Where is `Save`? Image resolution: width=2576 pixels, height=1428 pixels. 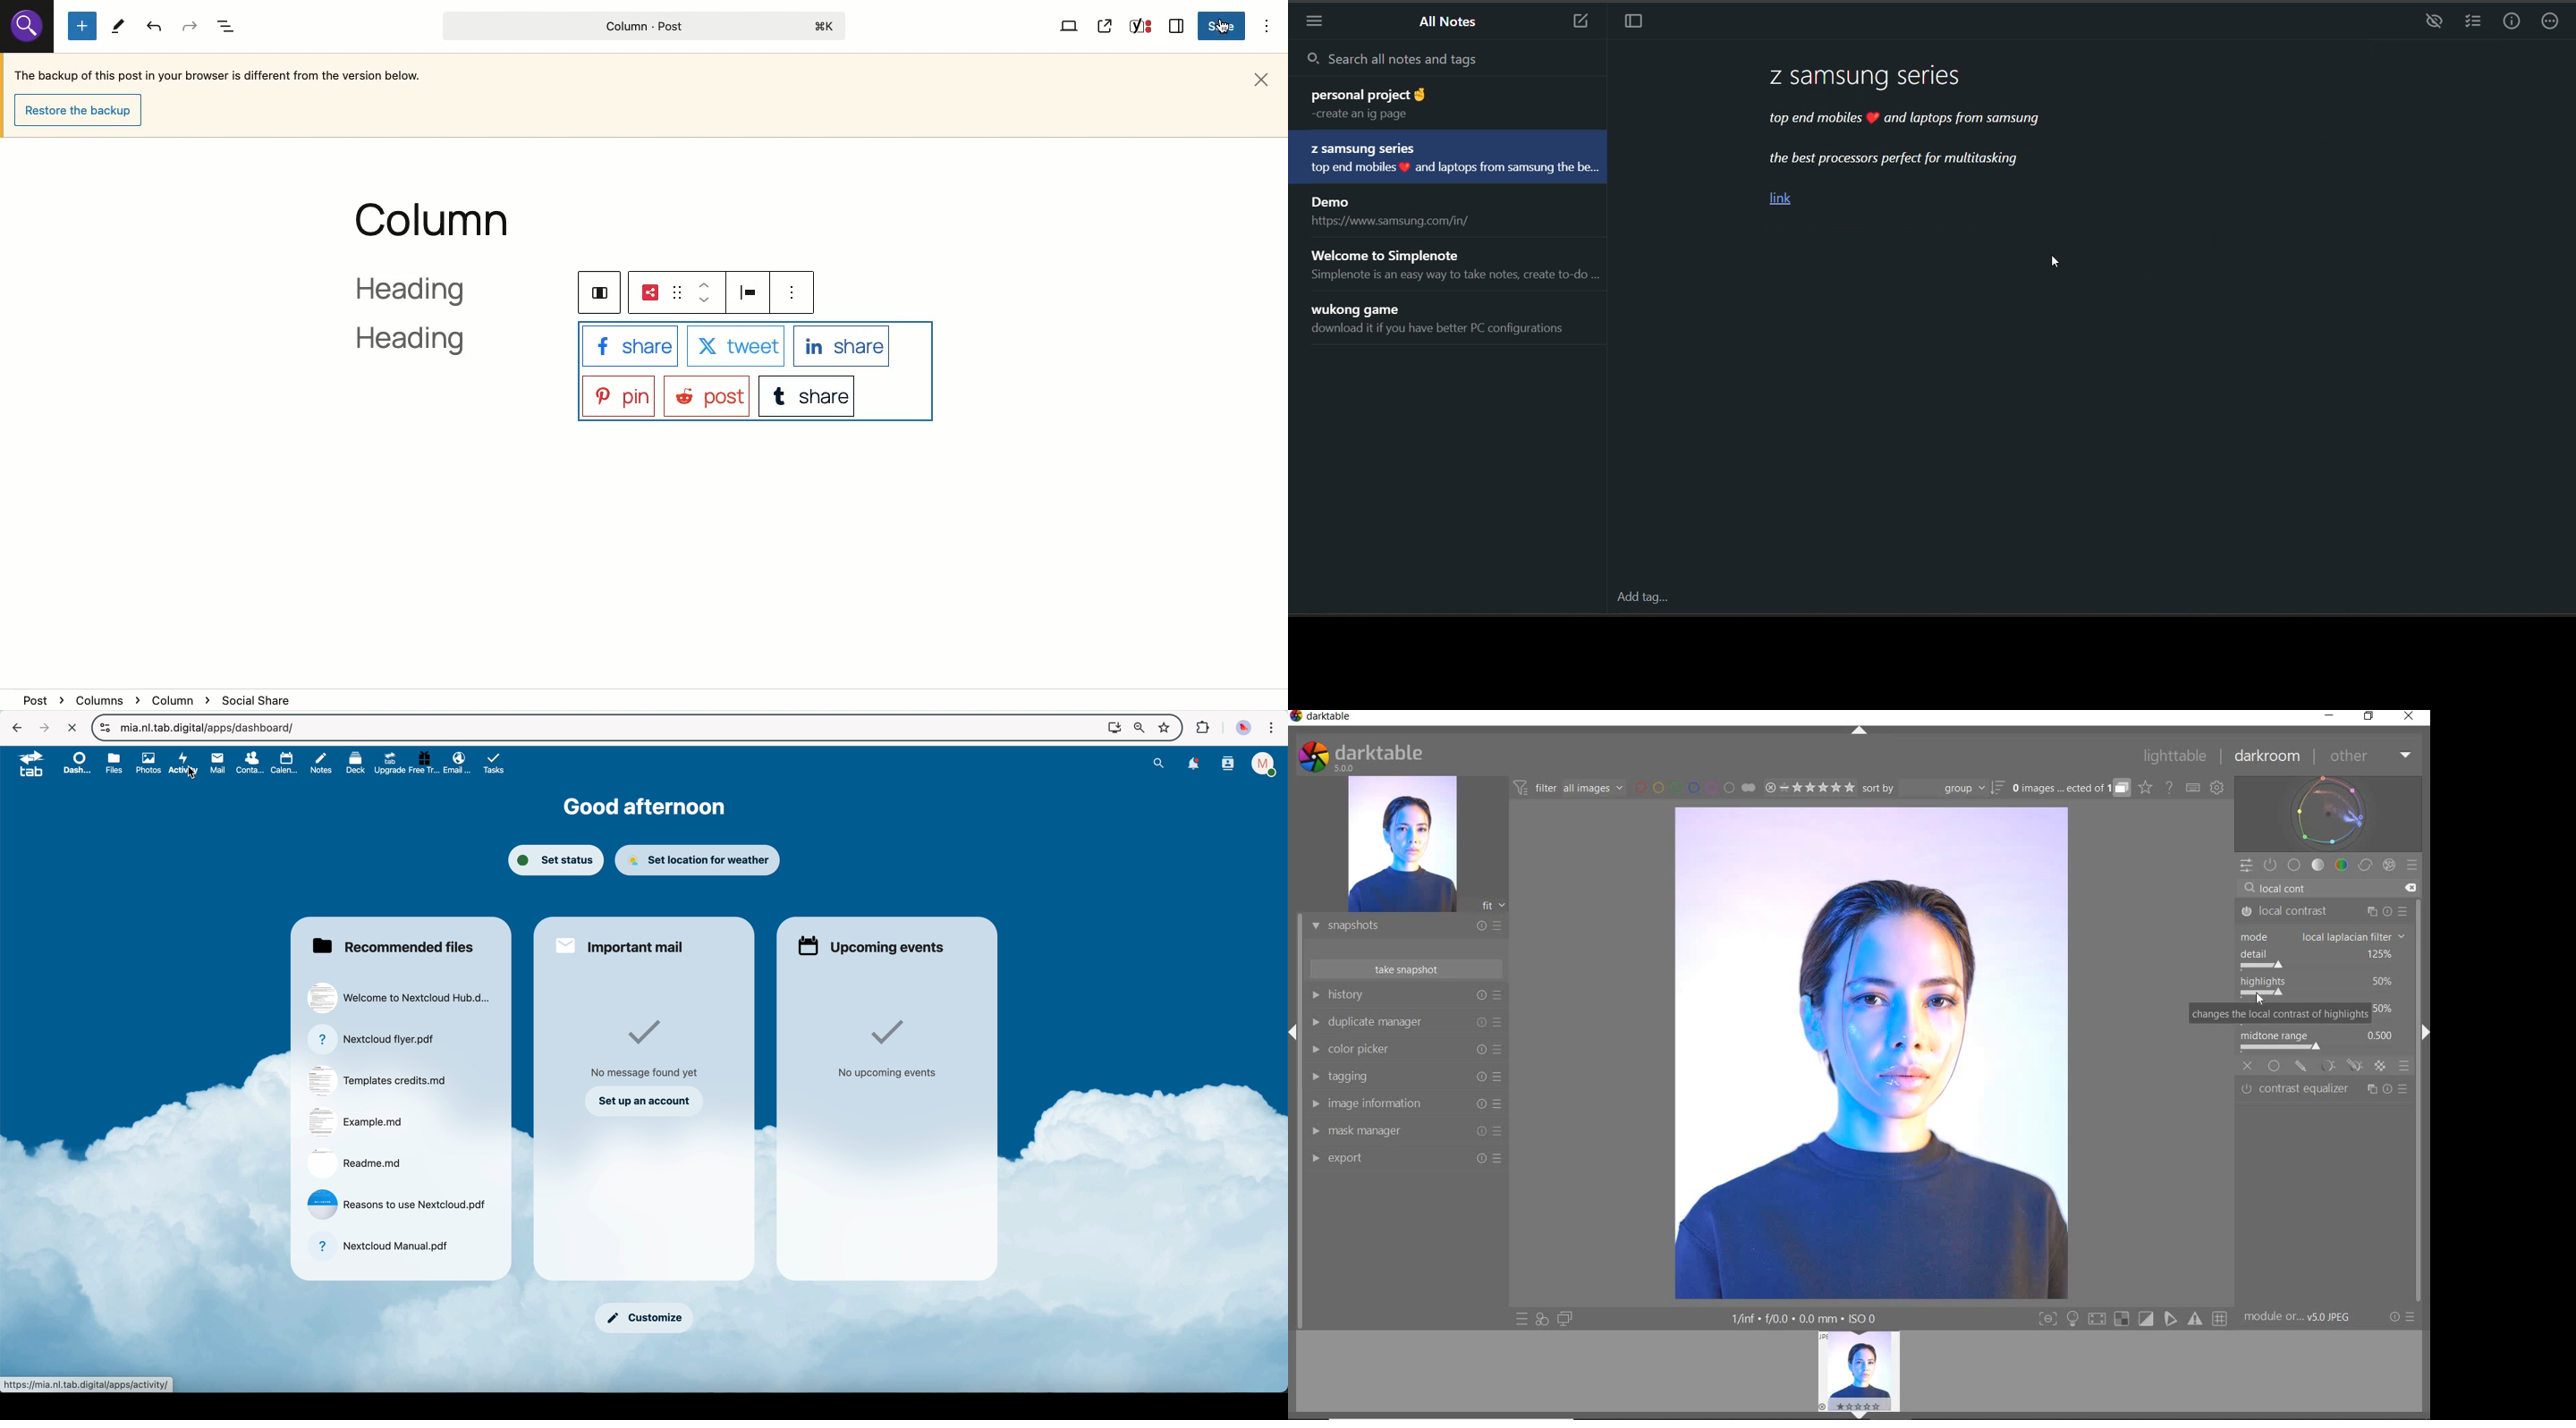
Save is located at coordinates (1224, 27).